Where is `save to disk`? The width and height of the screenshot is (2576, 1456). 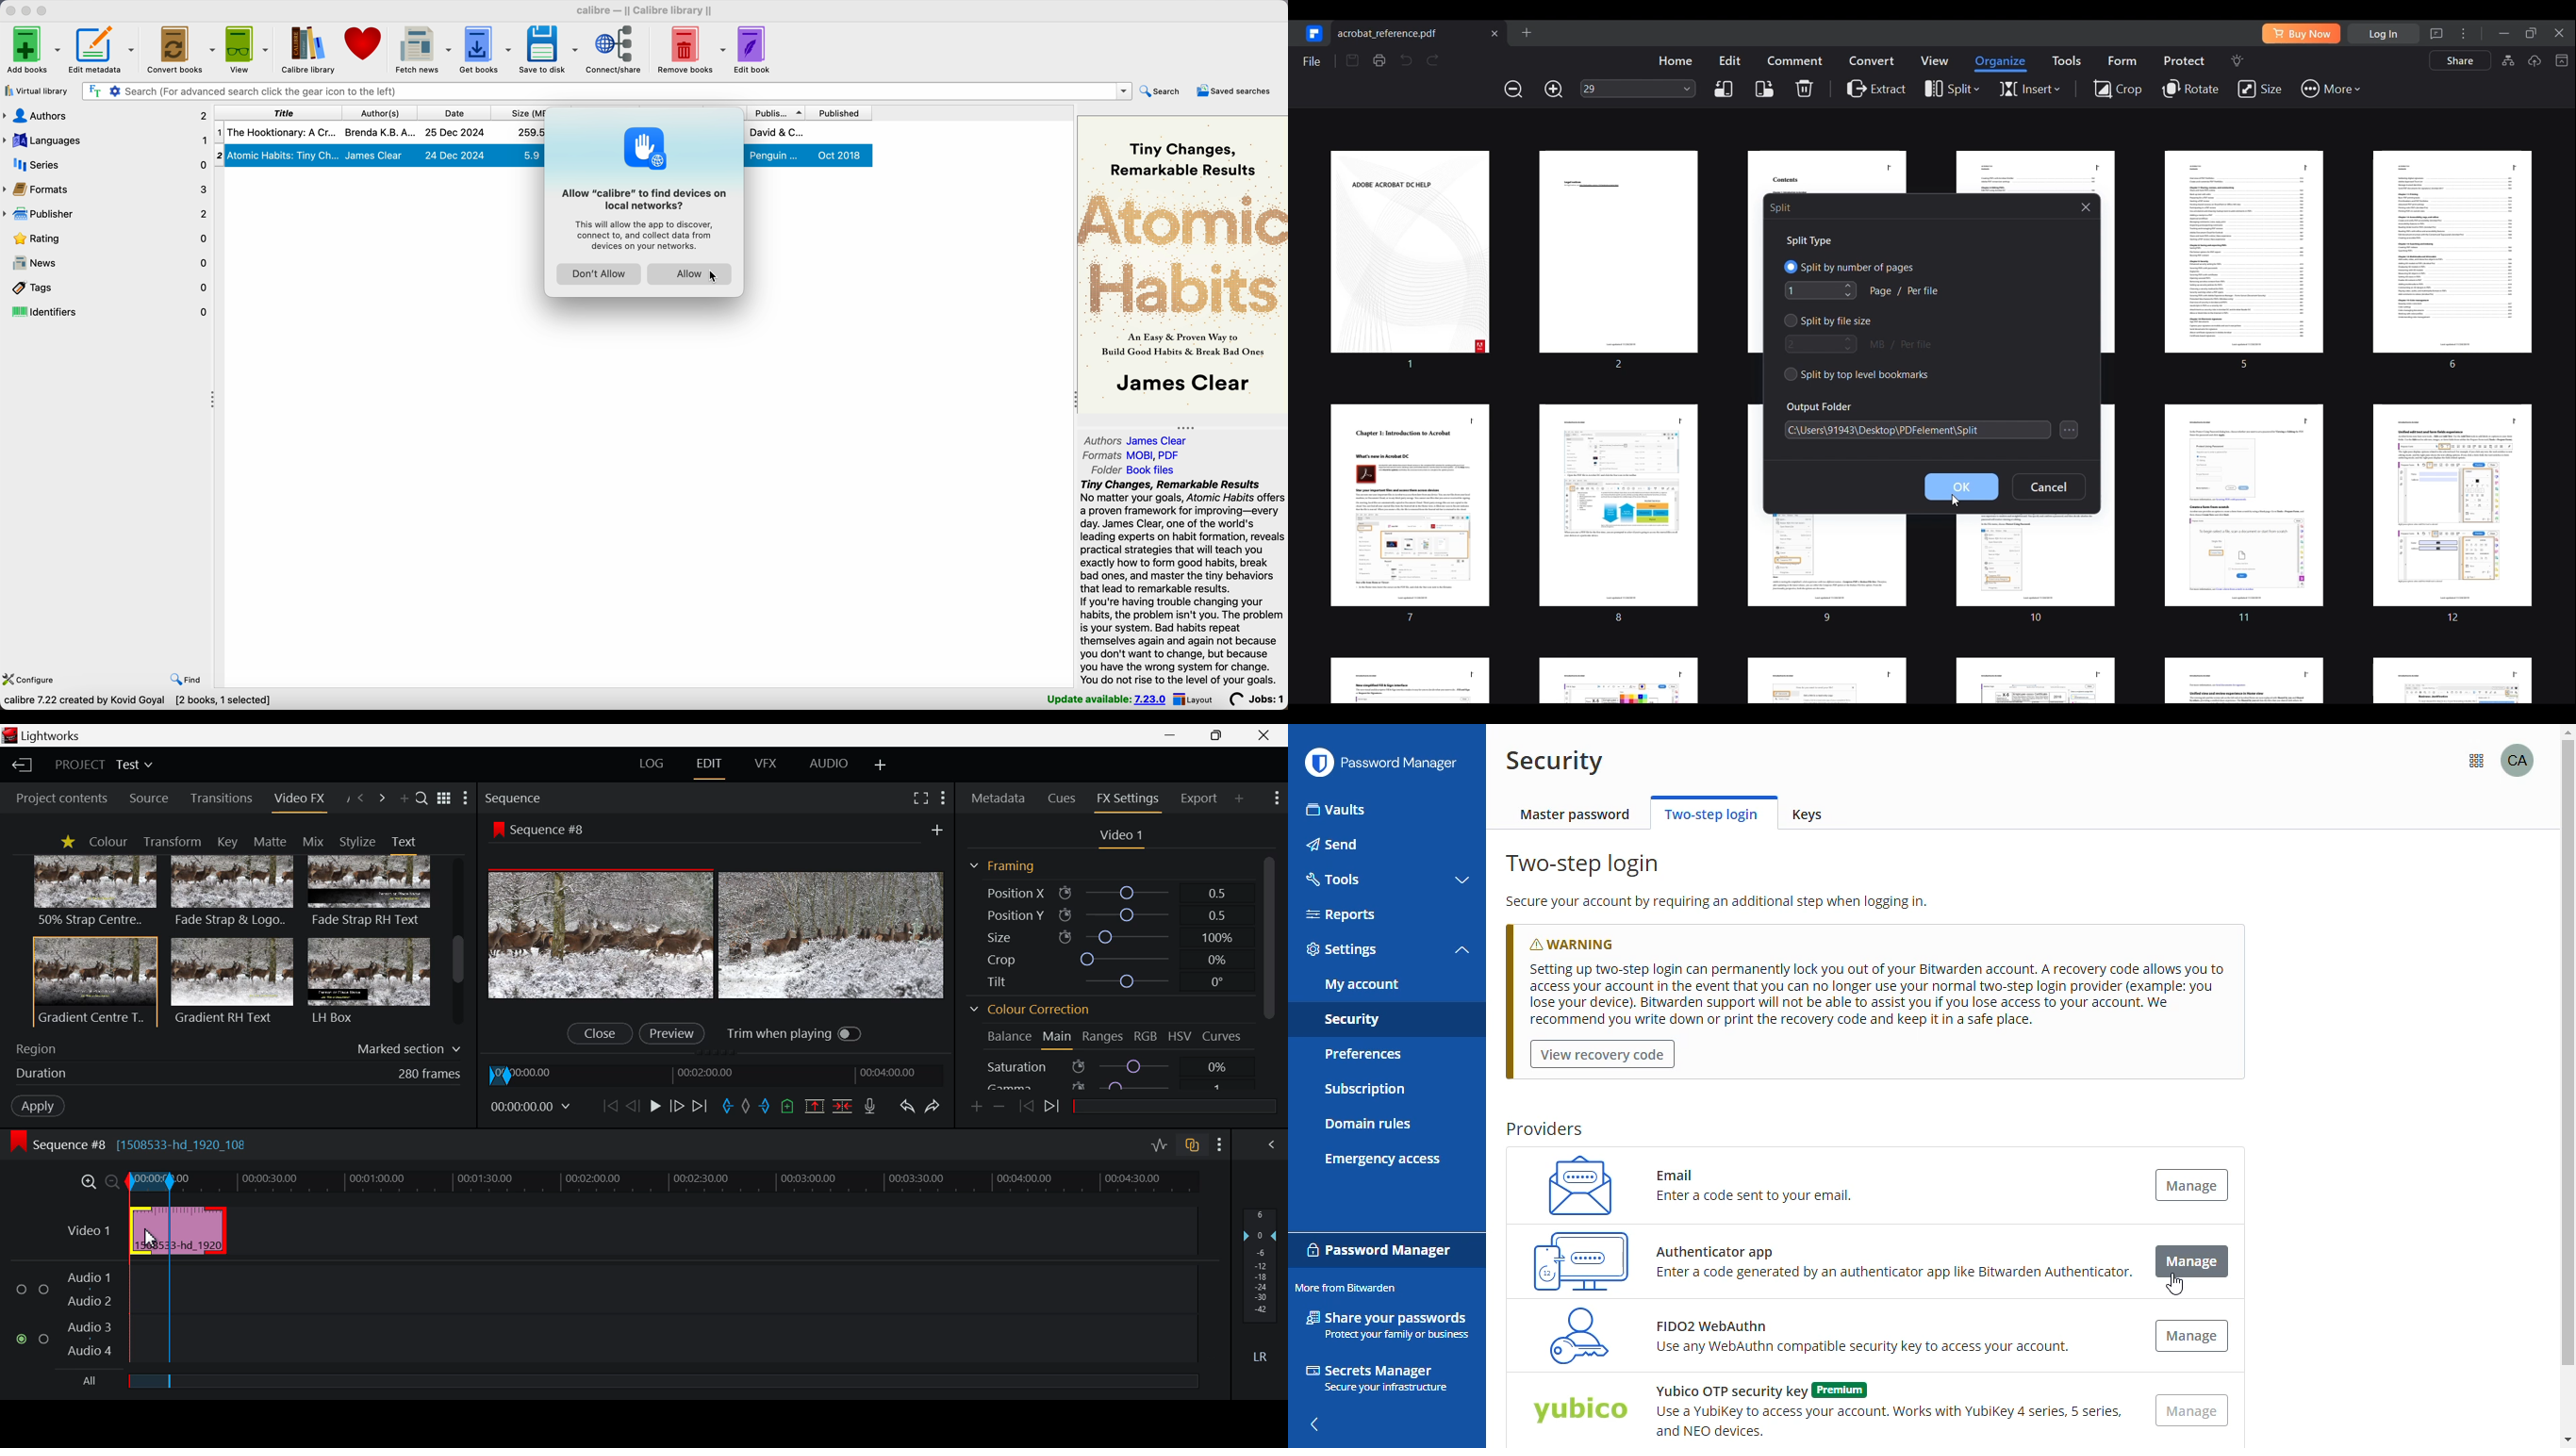 save to disk is located at coordinates (548, 51).